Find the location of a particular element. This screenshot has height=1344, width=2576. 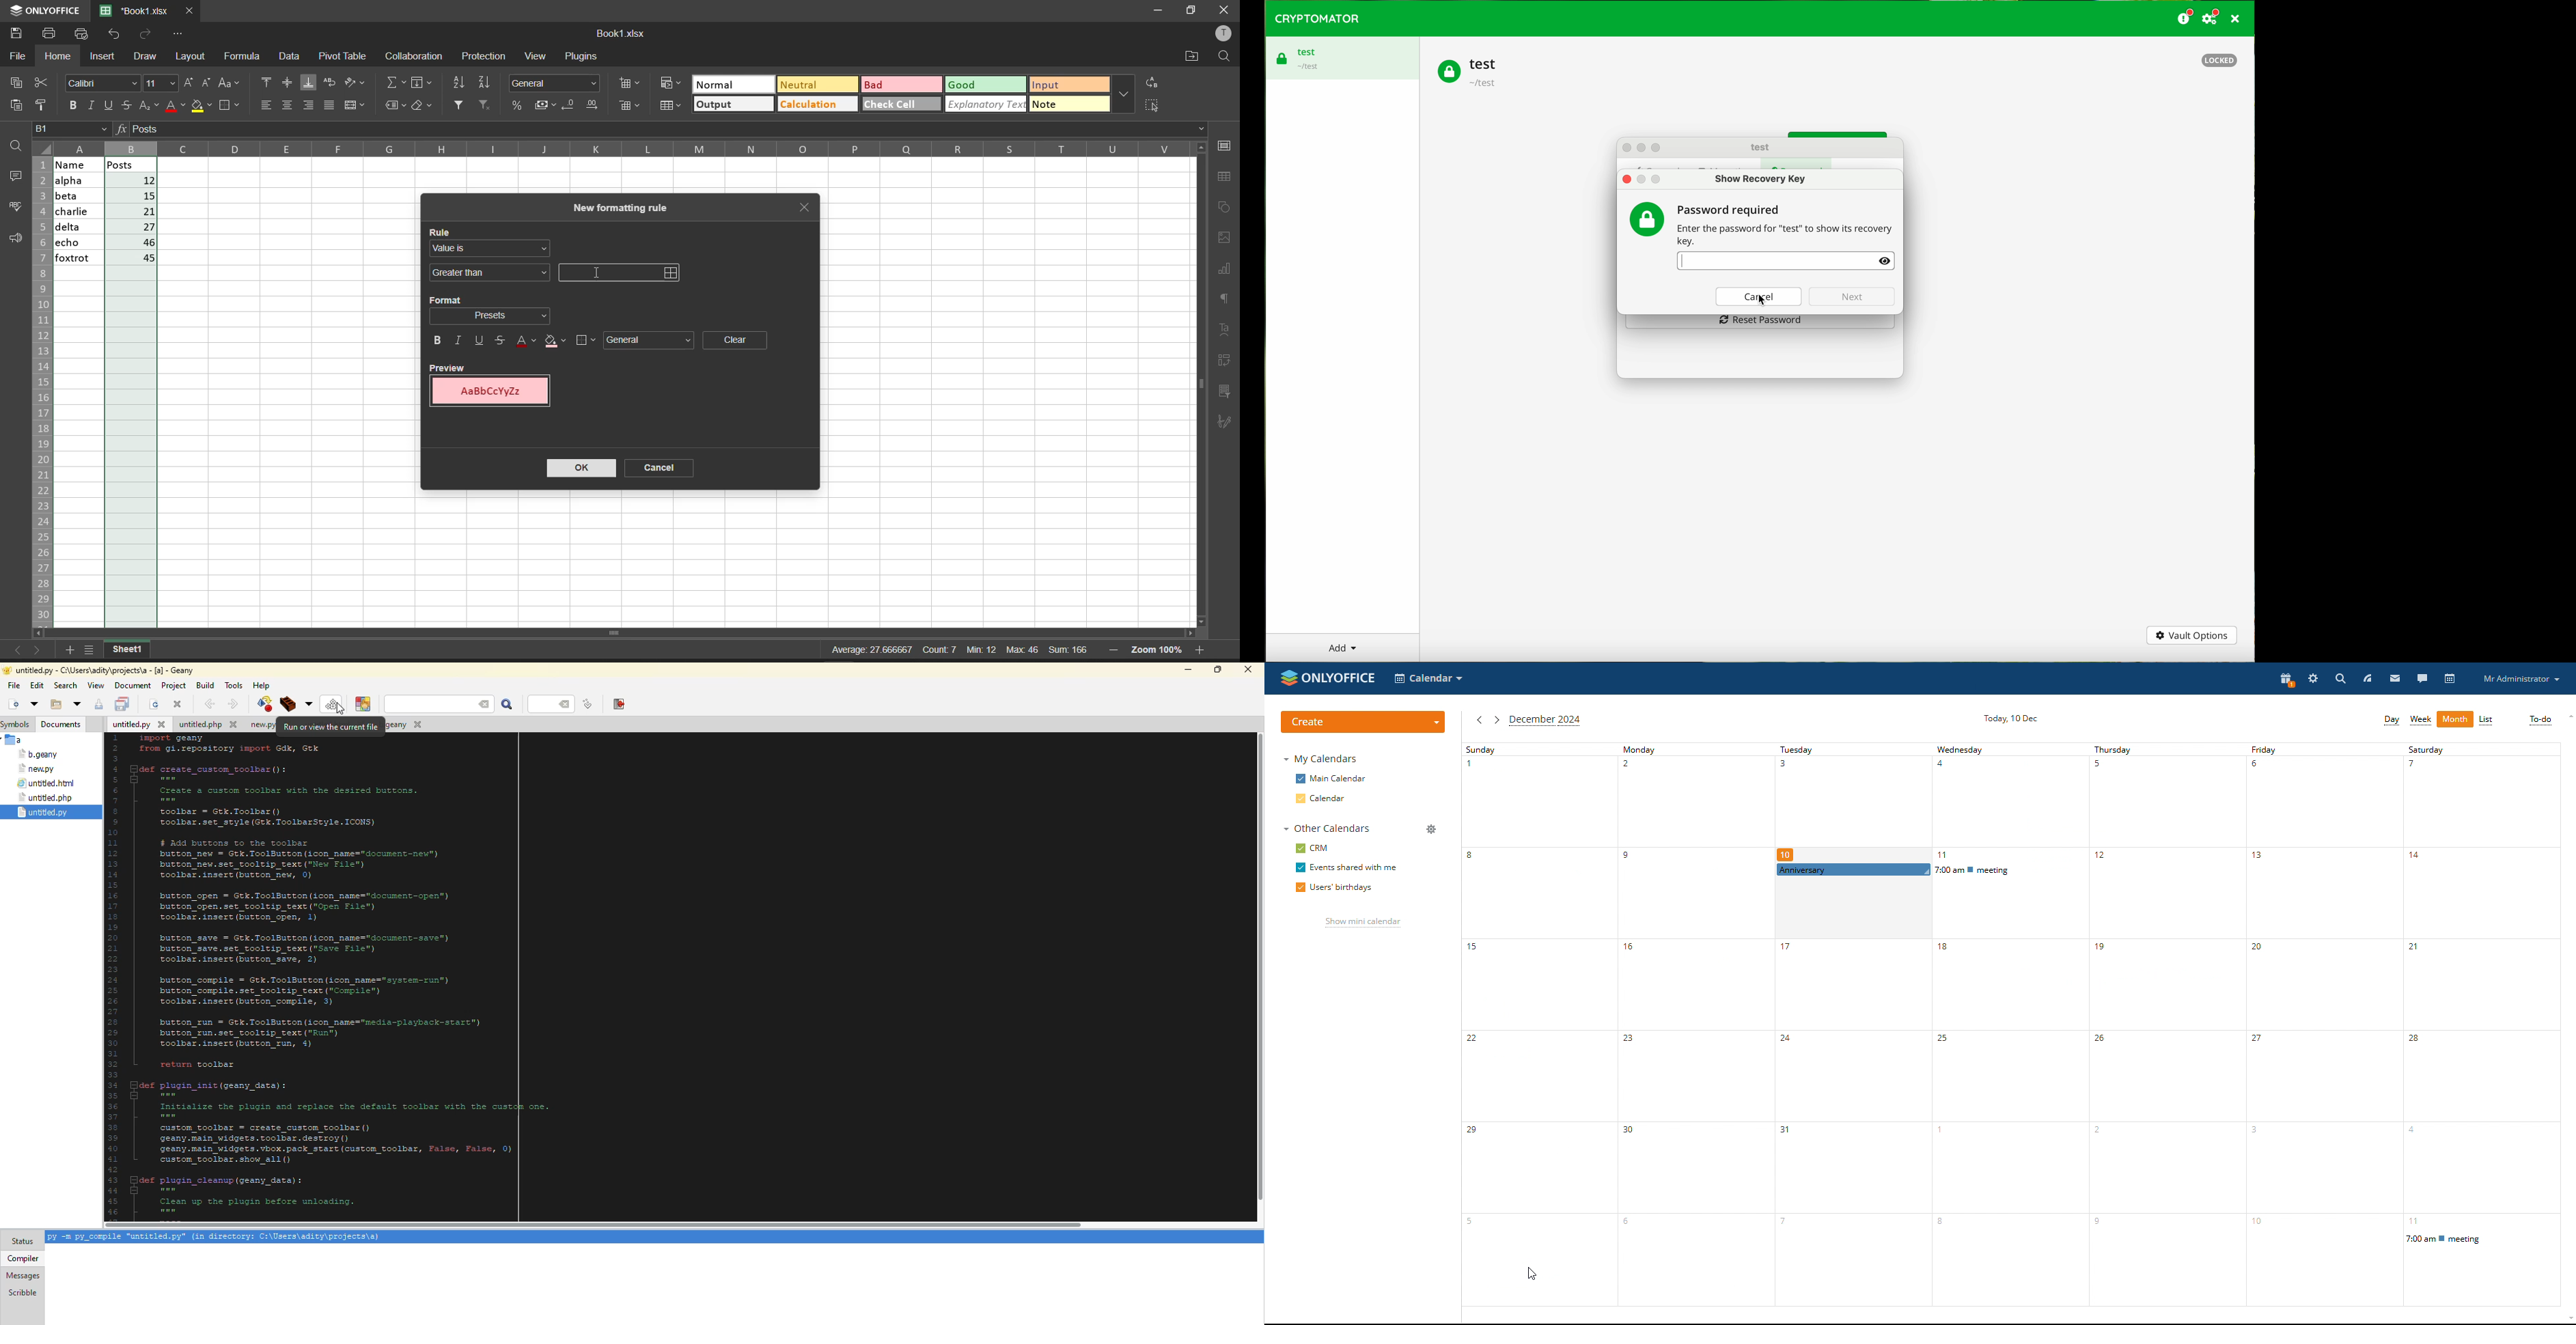

shape settings is located at coordinates (1229, 206).